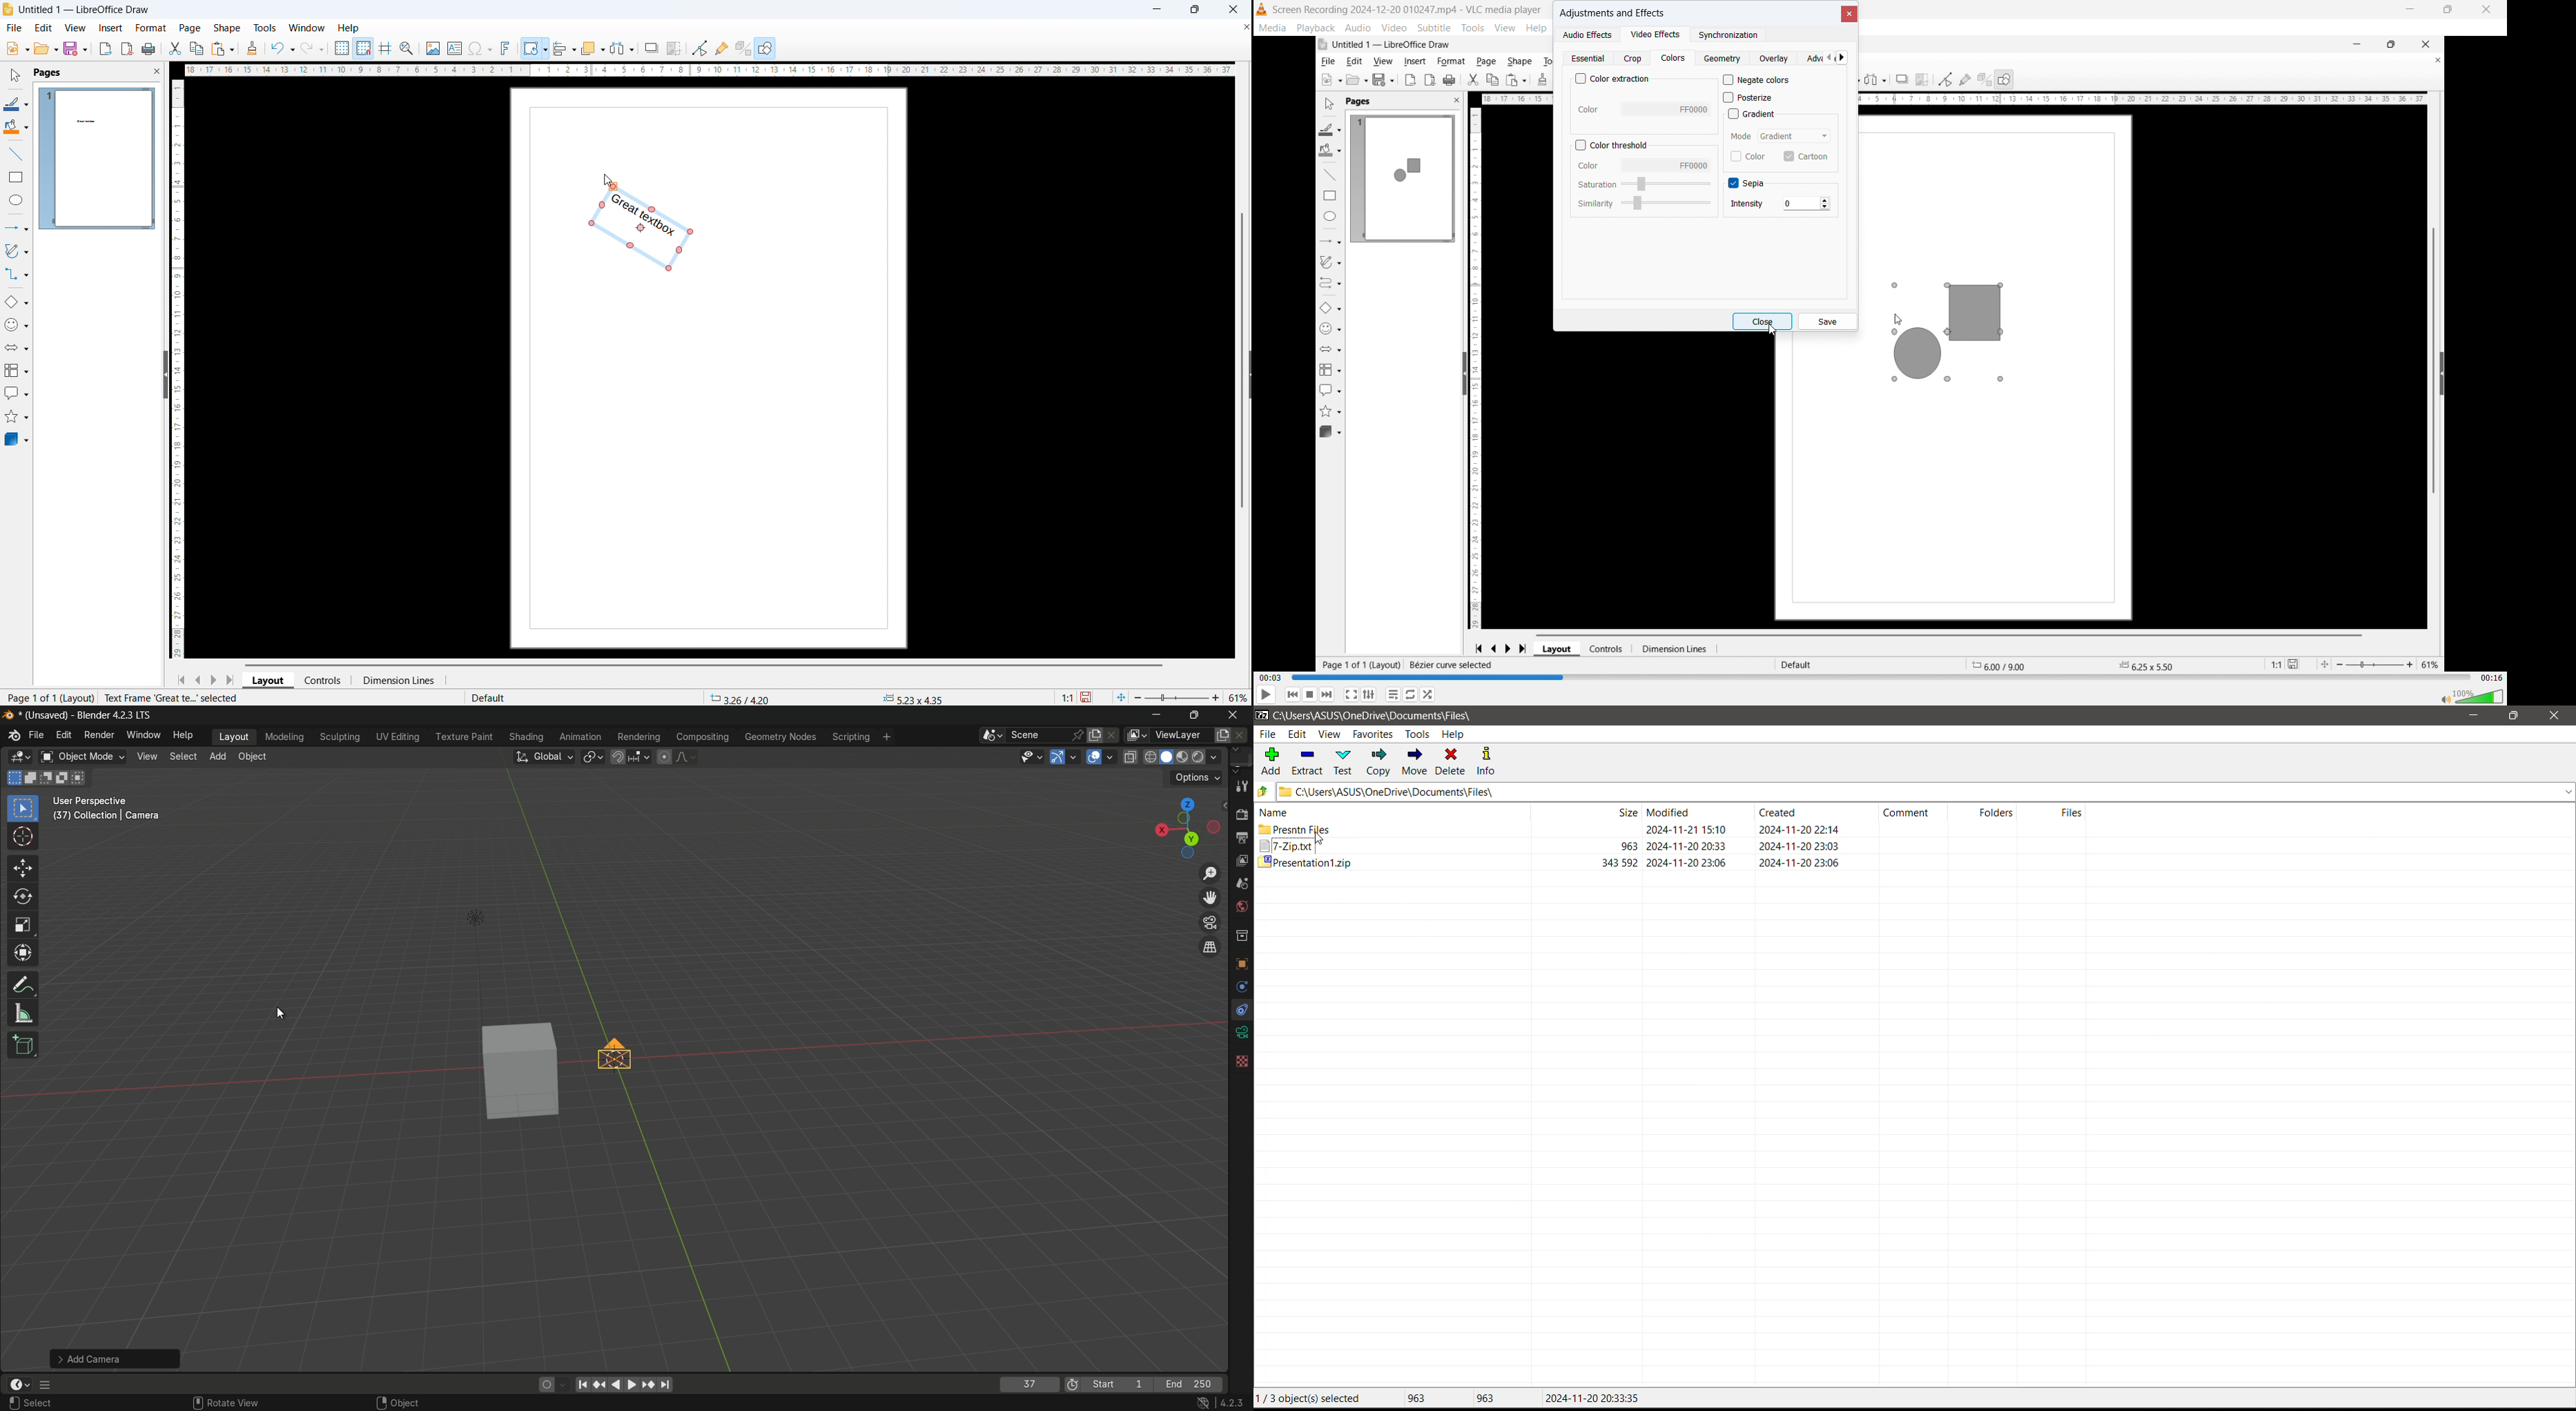 The width and height of the screenshot is (2576, 1428). I want to click on playback, so click(1316, 27).